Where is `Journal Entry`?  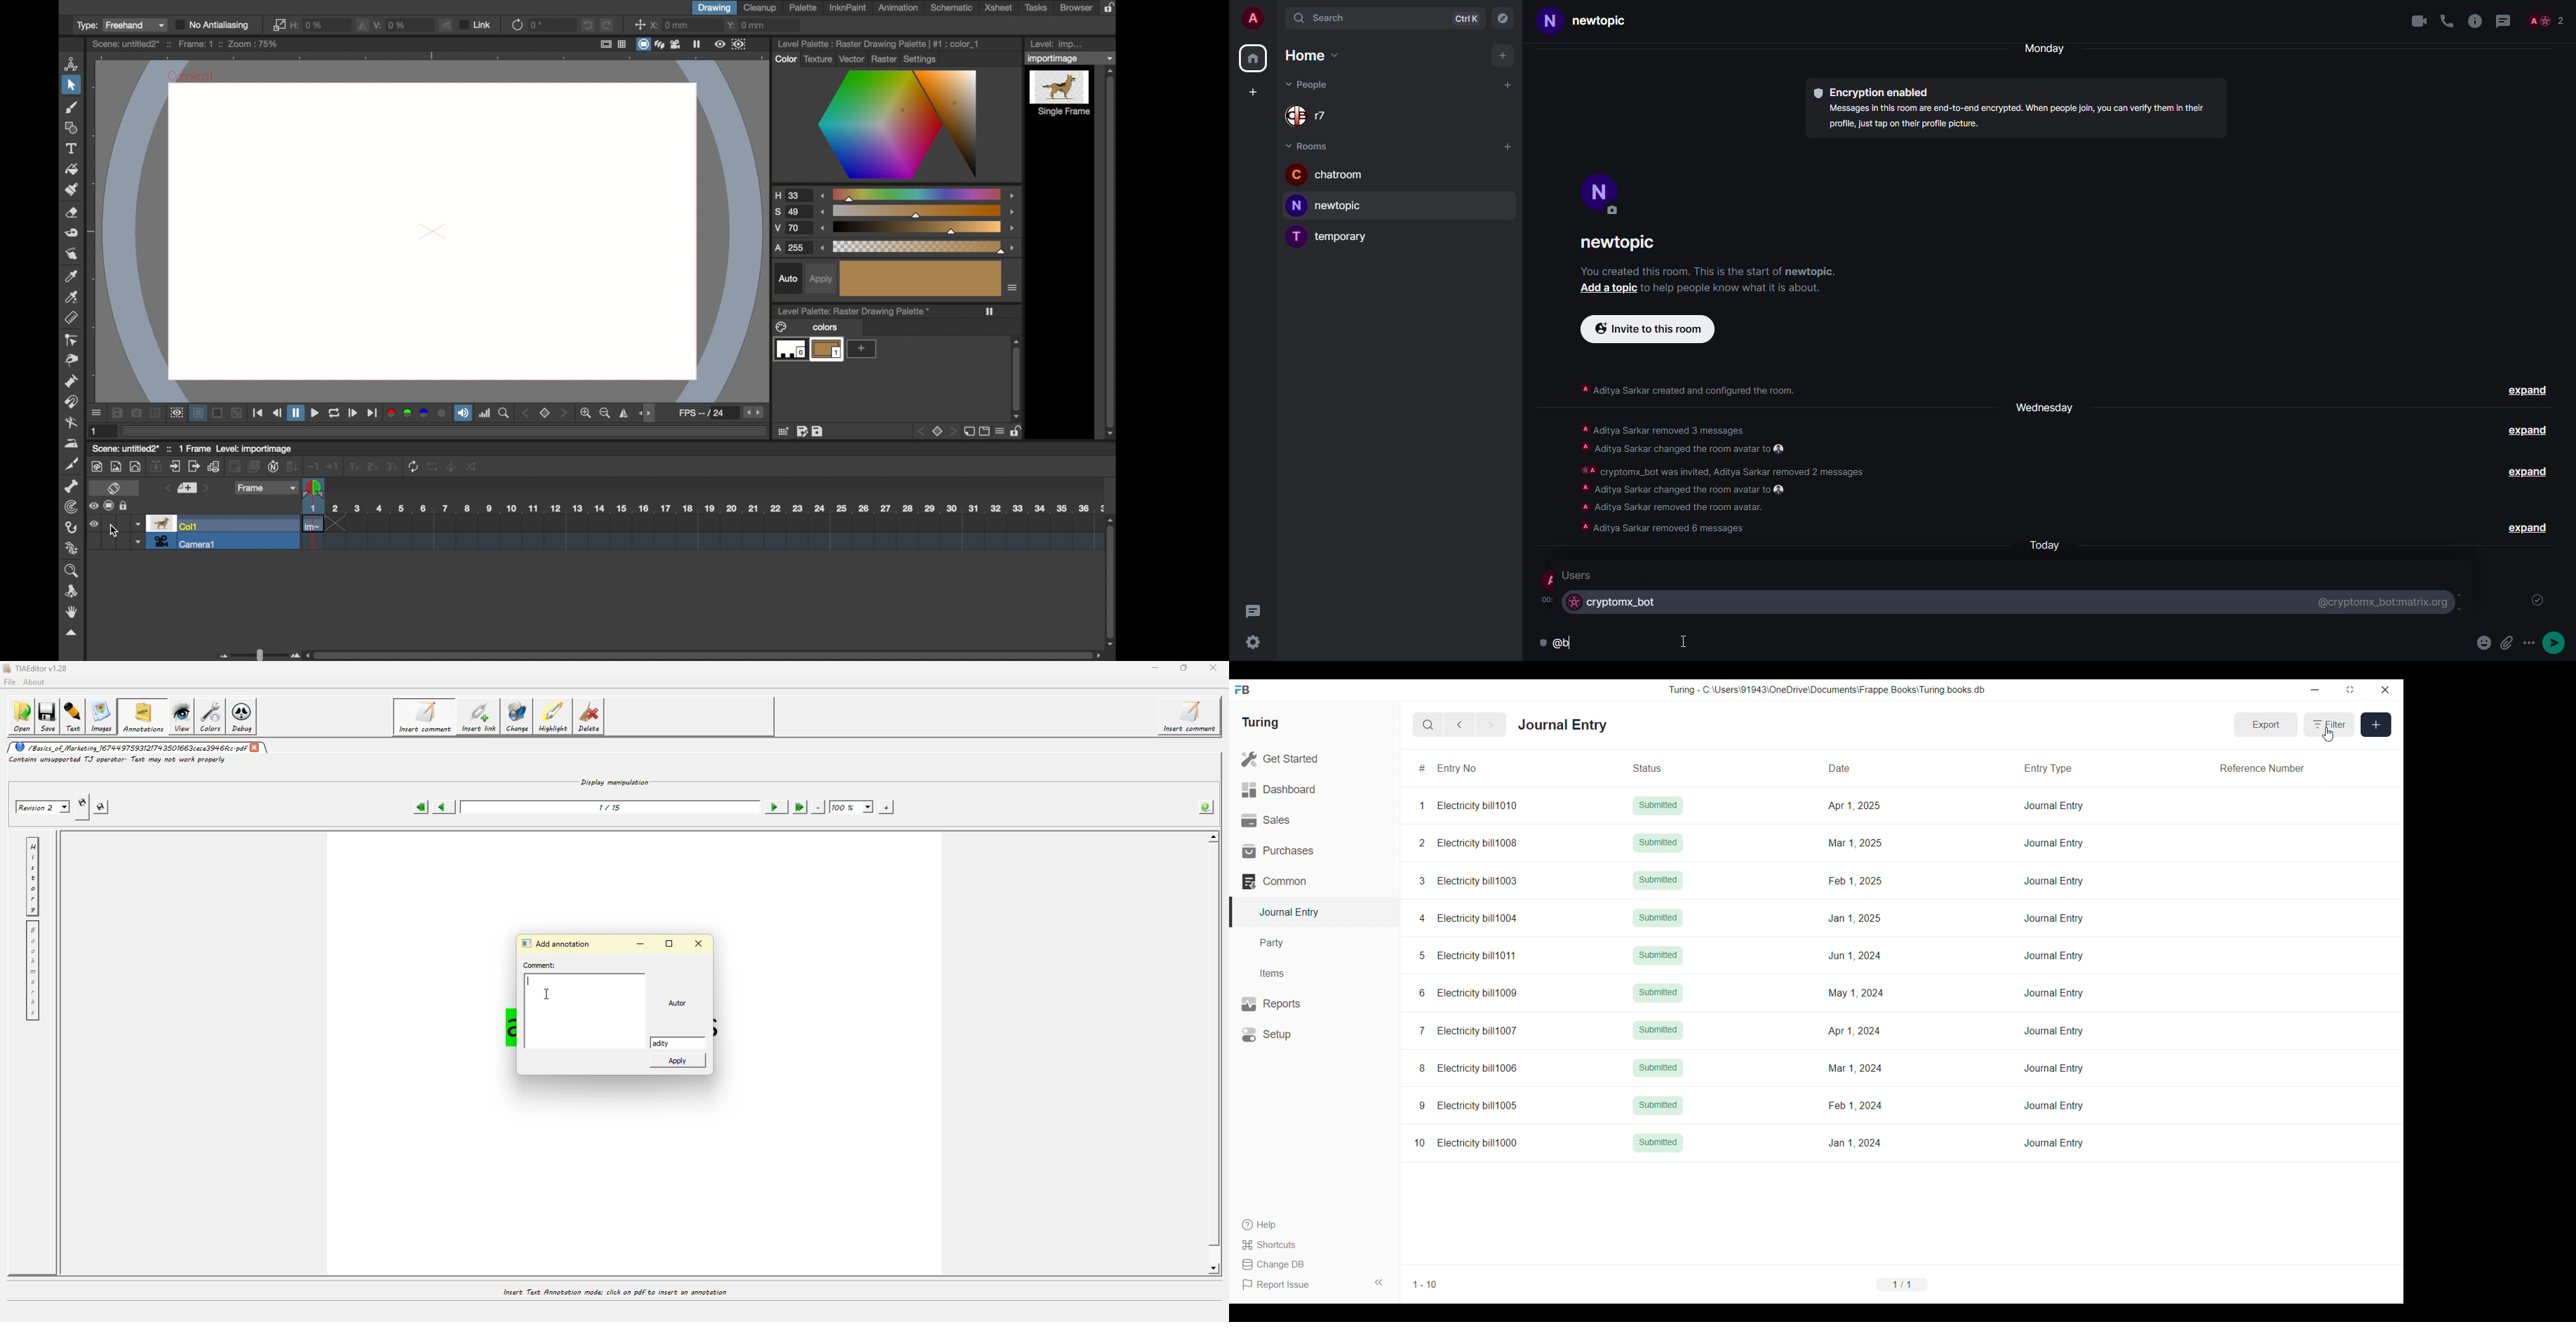 Journal Entry is located at coordinates (2053, 1143).